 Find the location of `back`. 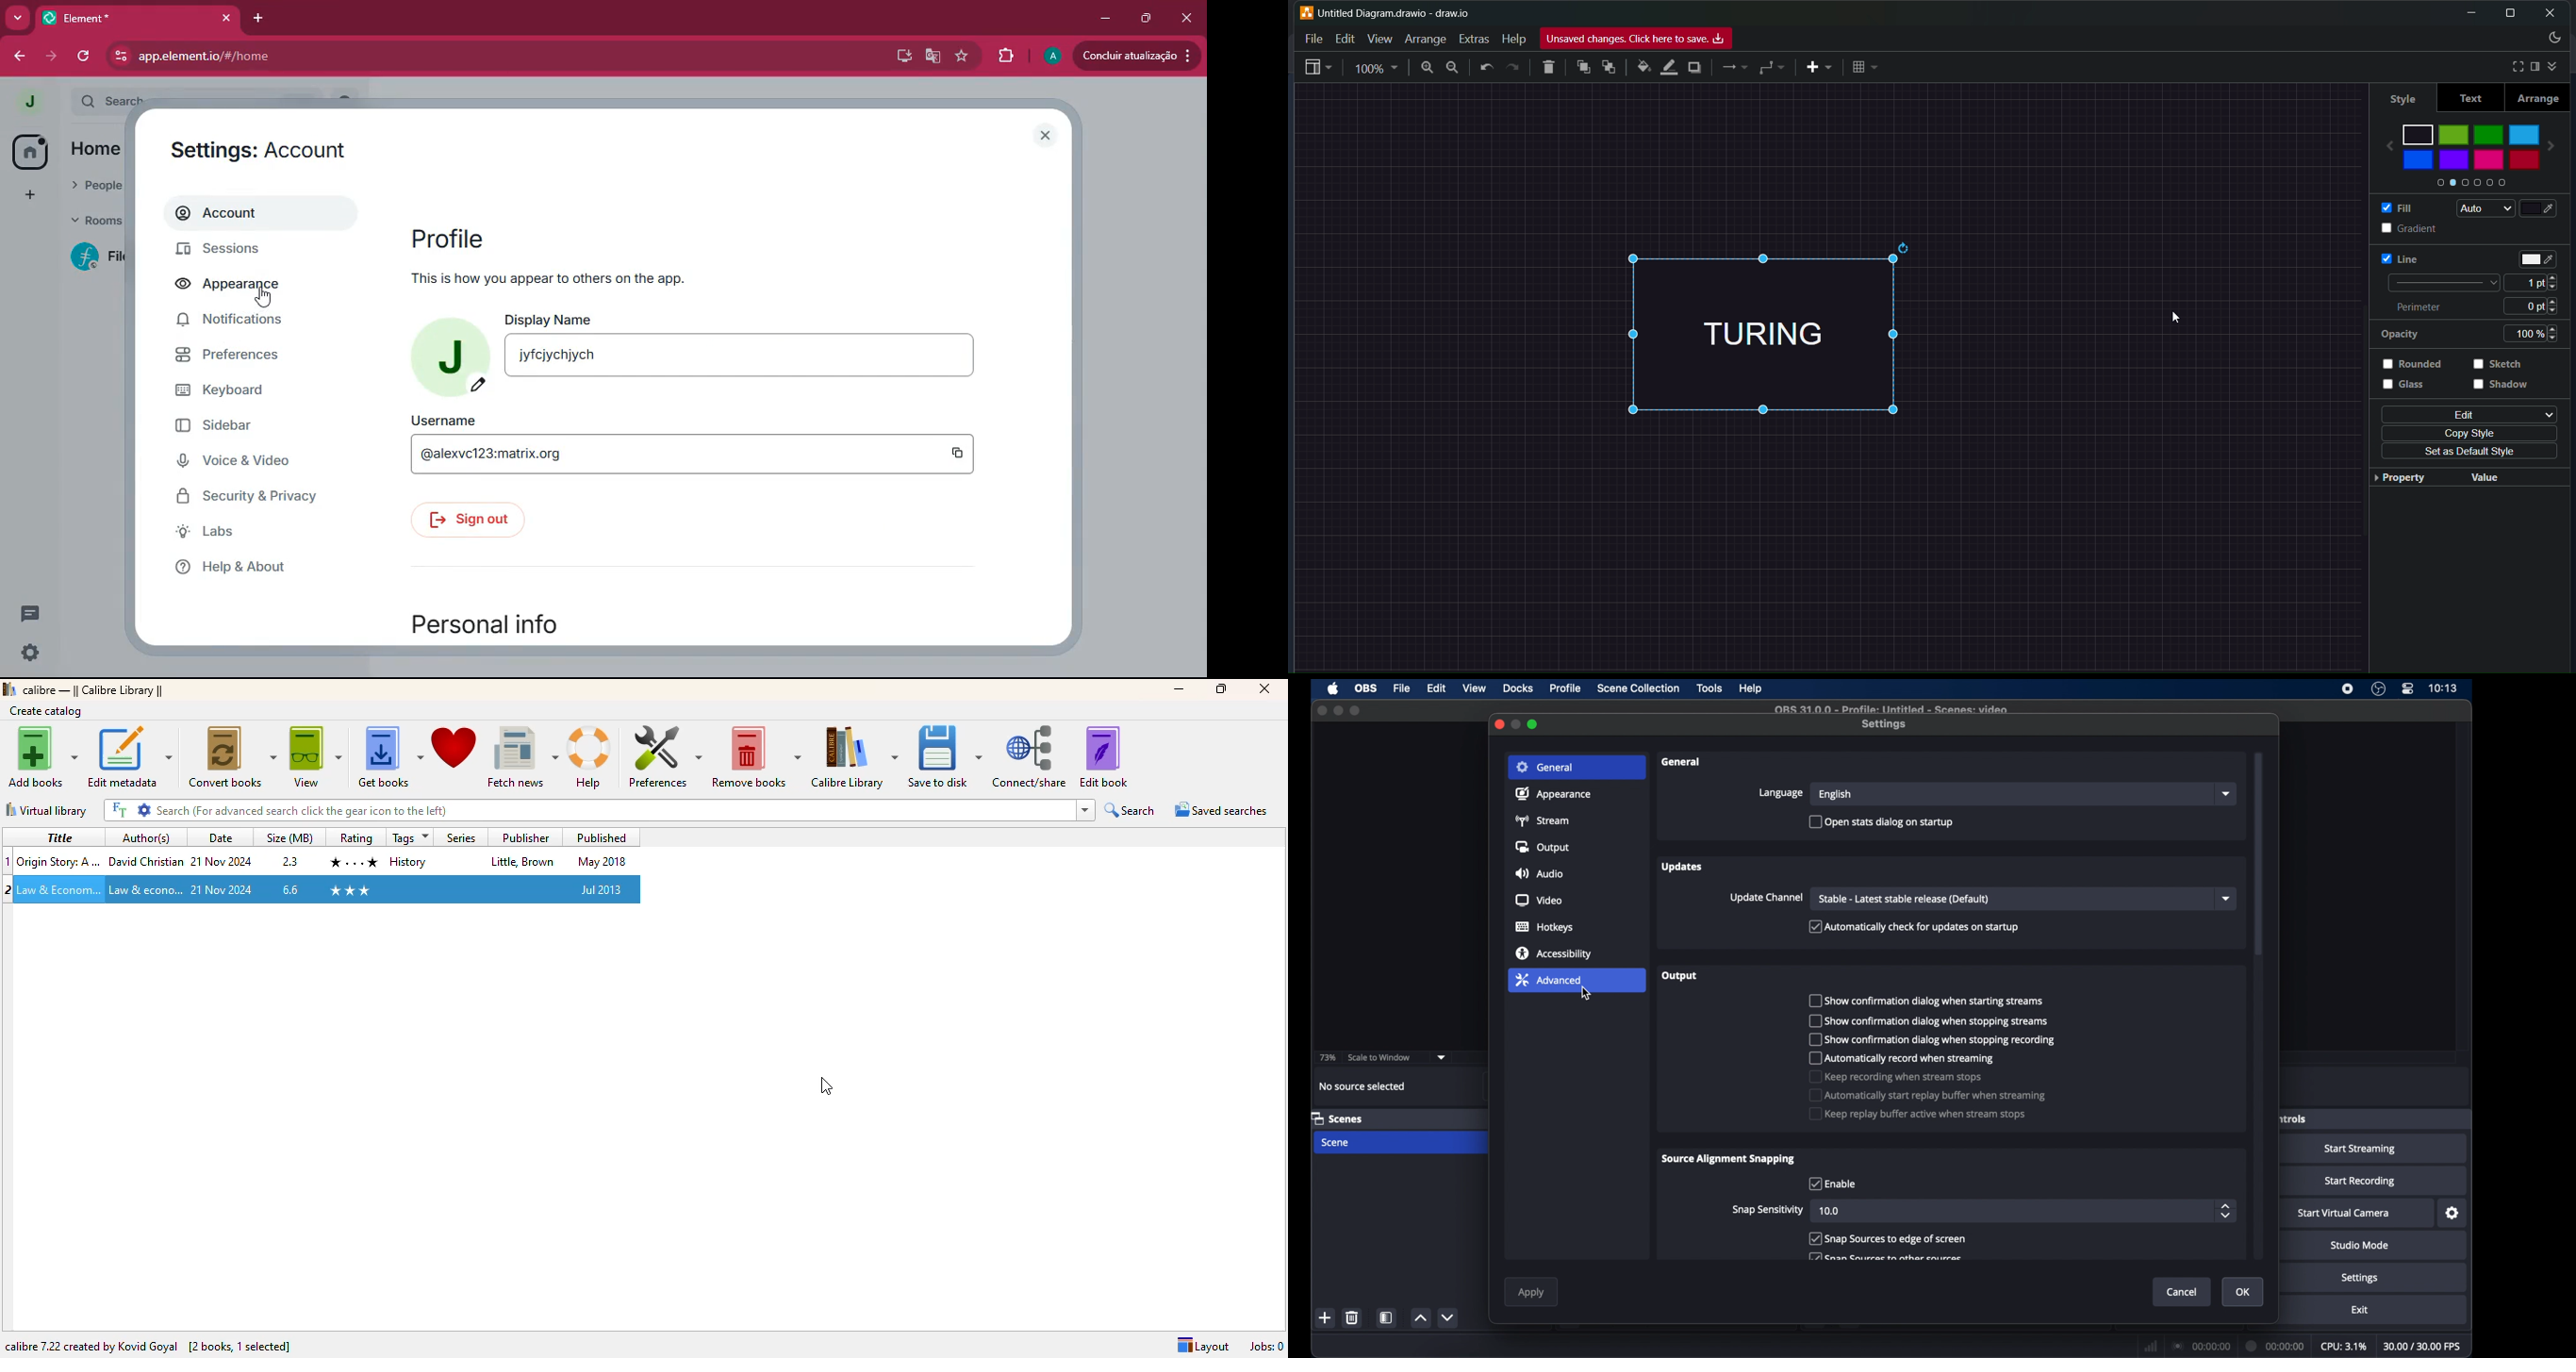

back is located at coordinates (19, 58).